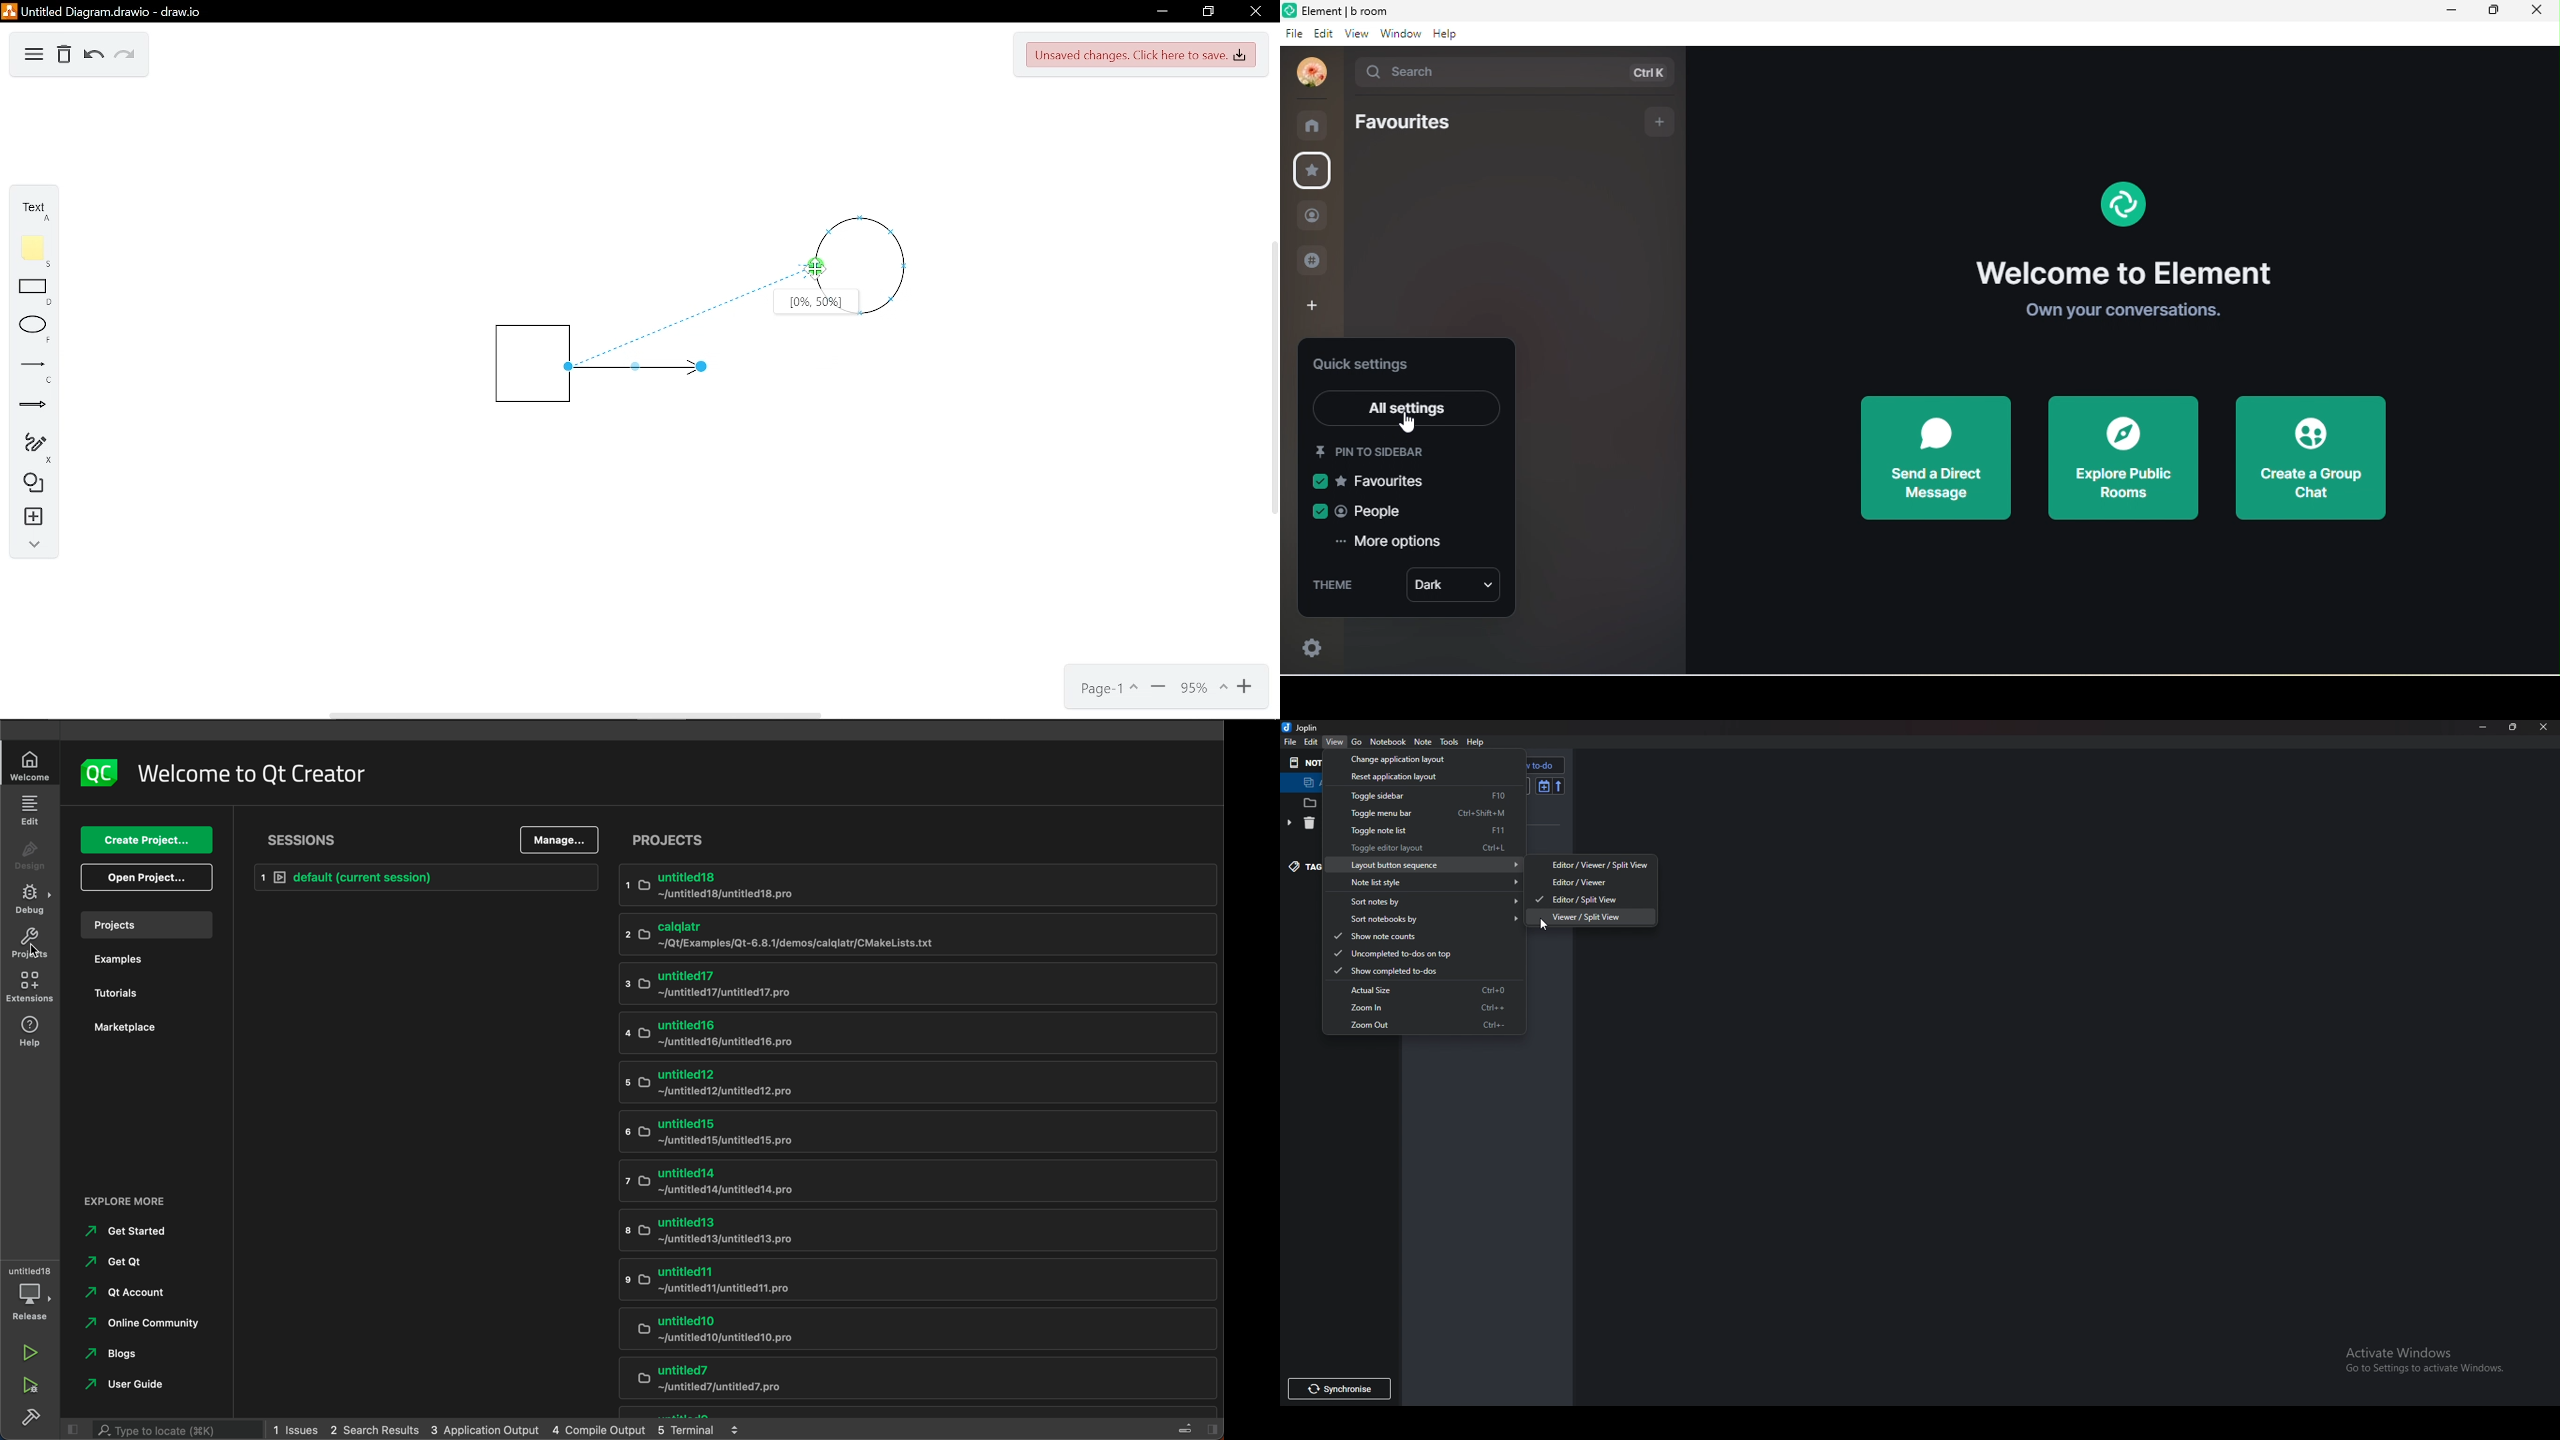 The height and width of the screenshot is (1456, 2576). I want to click on Viewer/ Splitview, so click(1592, 916).